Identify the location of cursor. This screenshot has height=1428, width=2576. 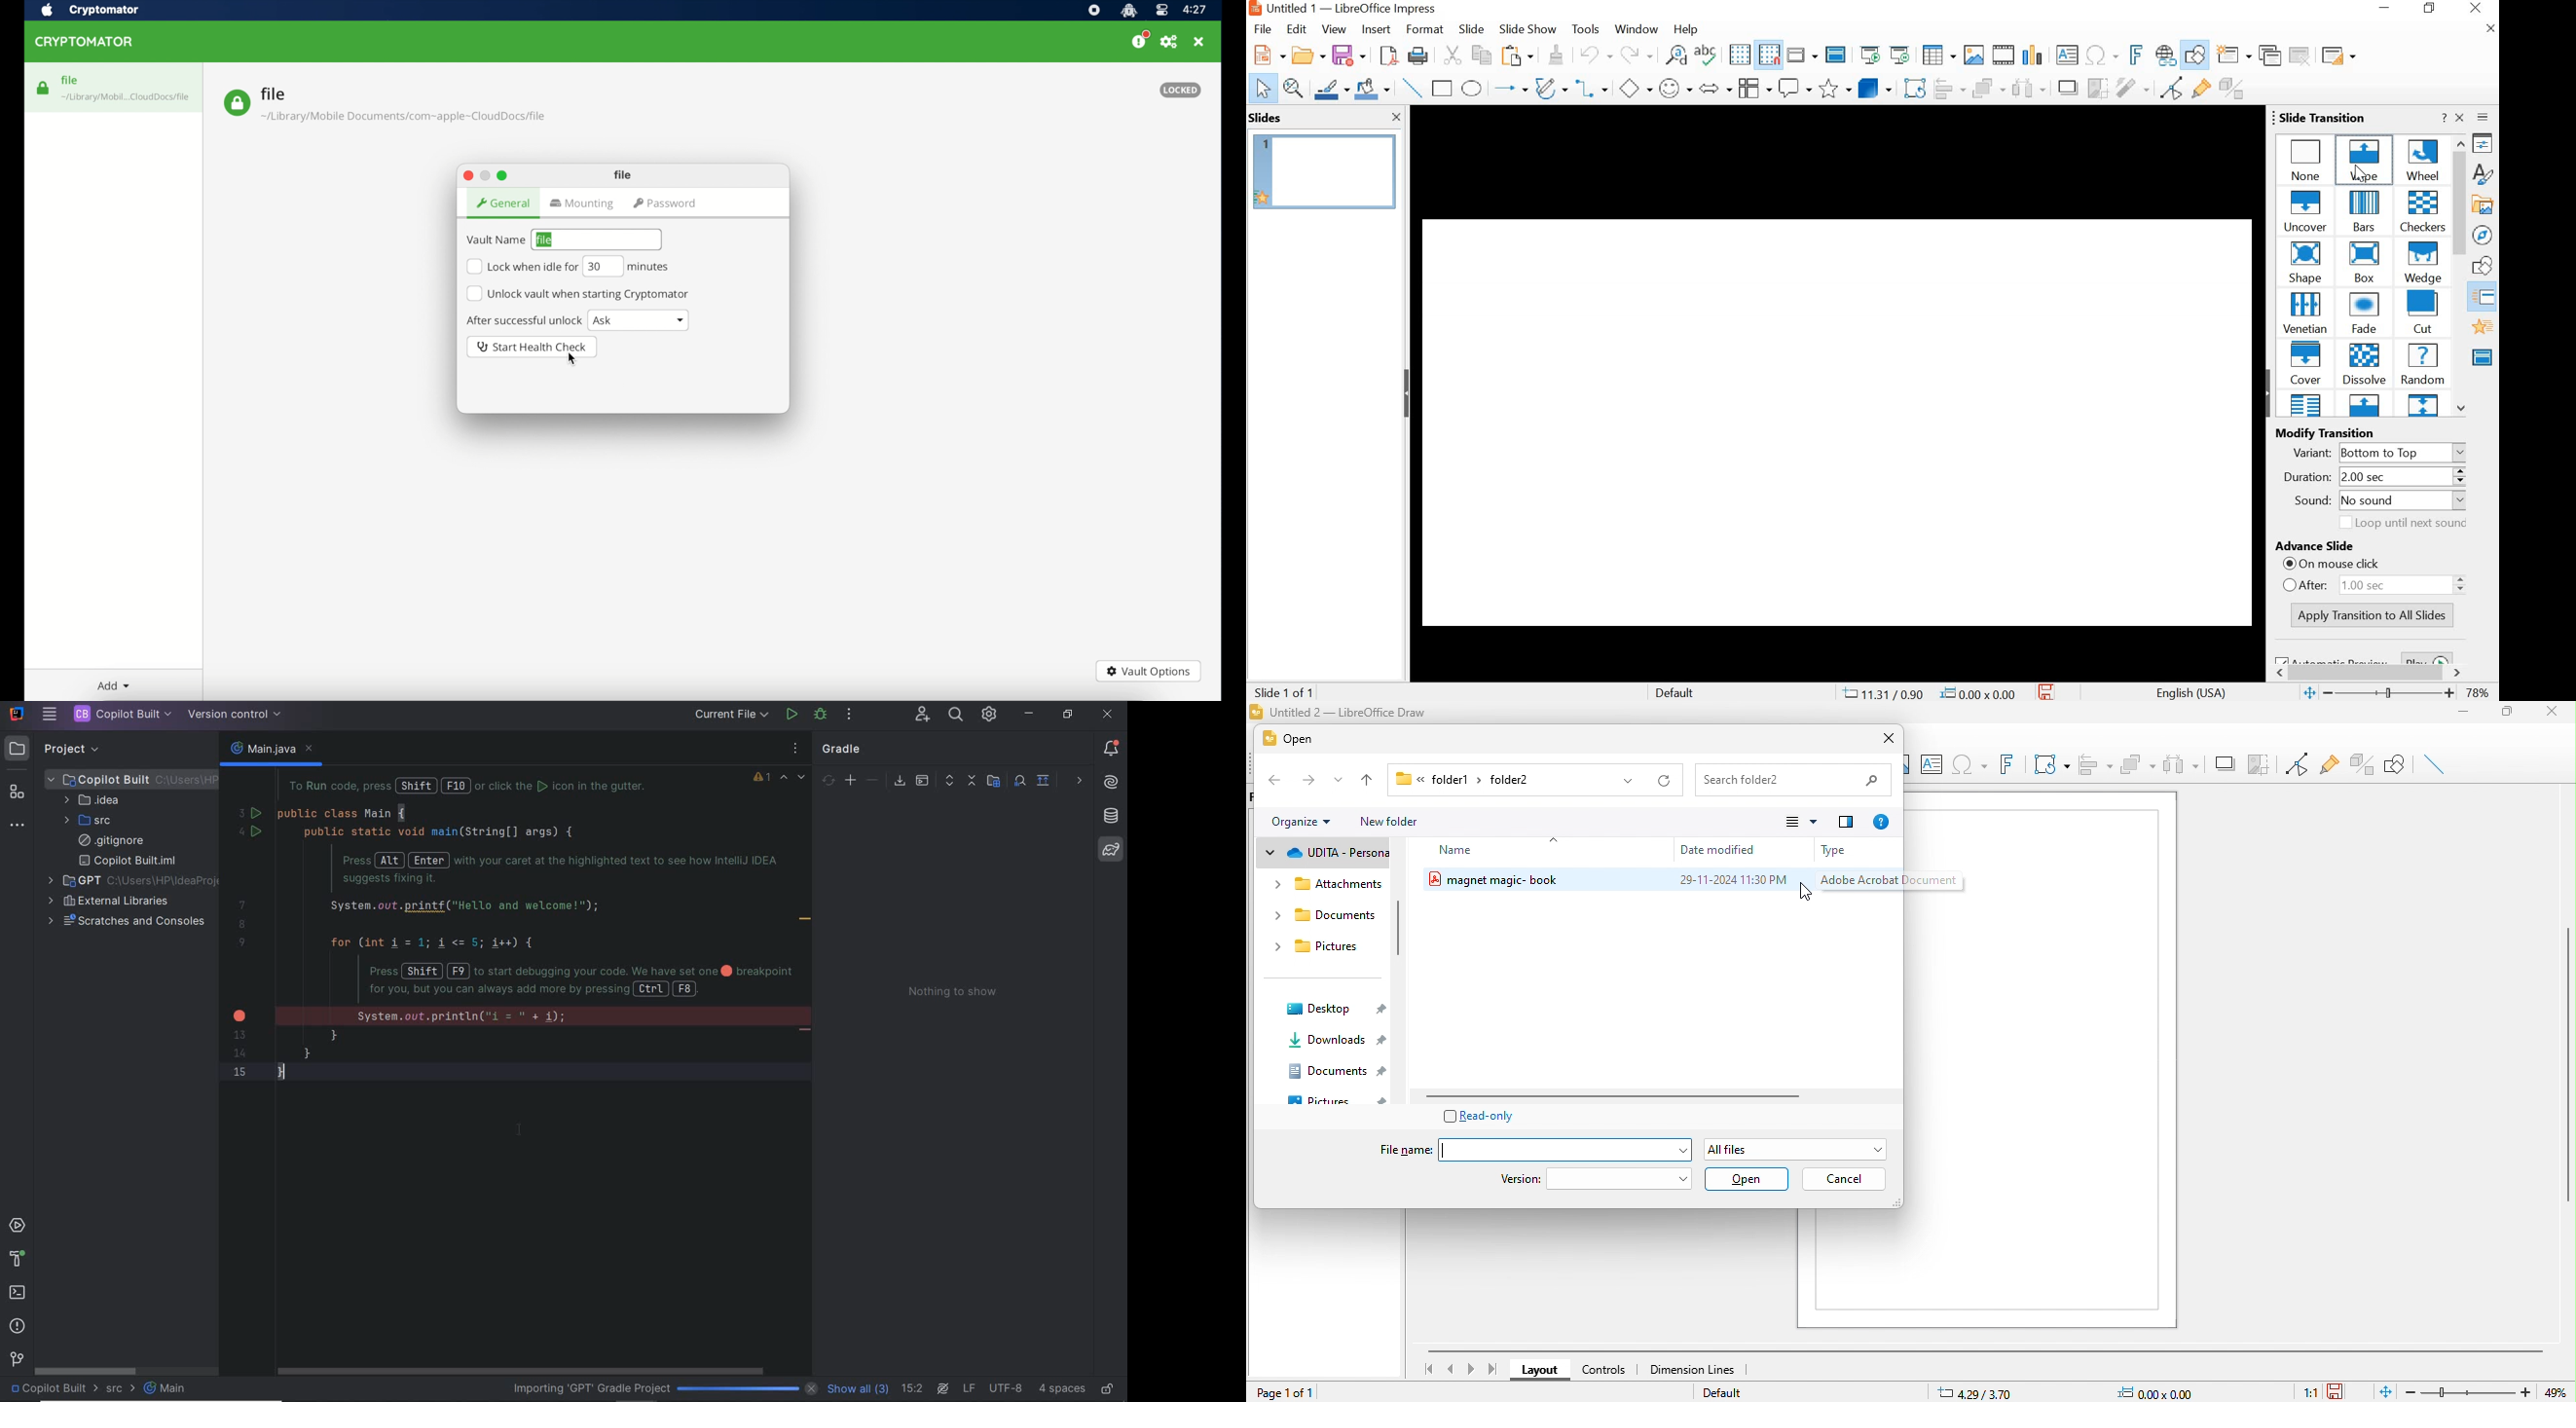
(2356, 174).